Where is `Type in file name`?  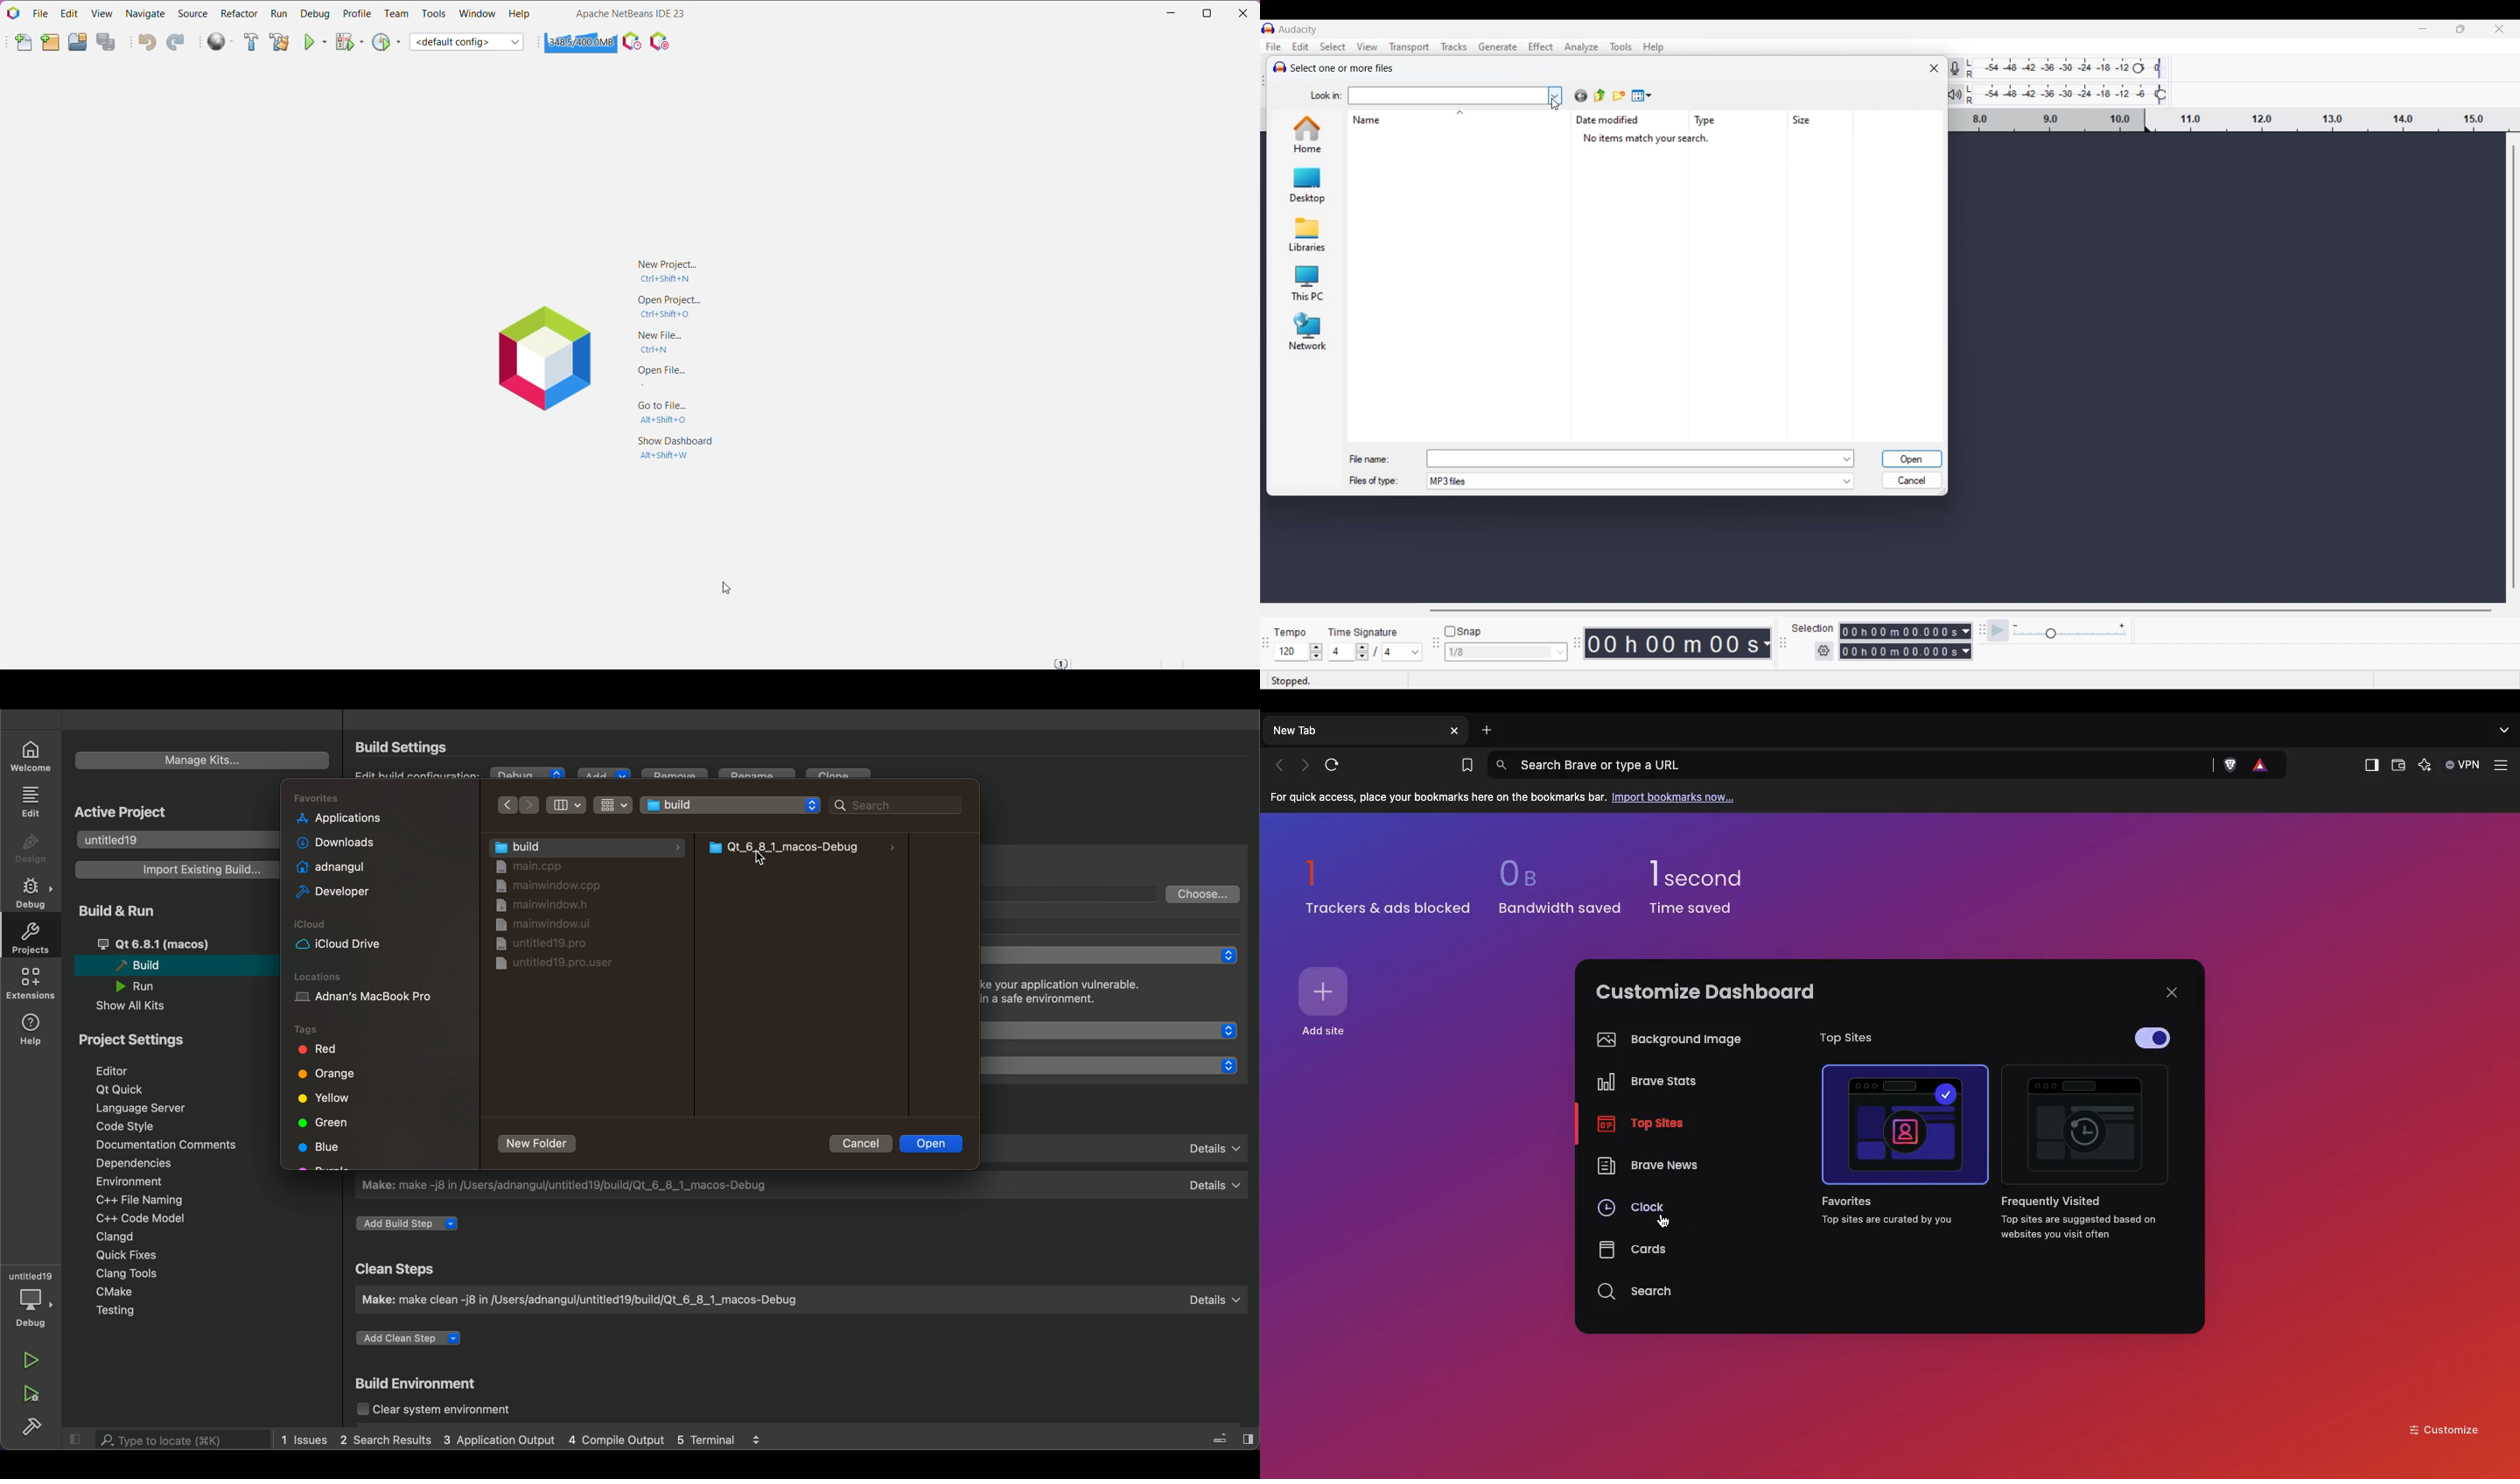
Type in file name is located at coordinates (1633, 458).